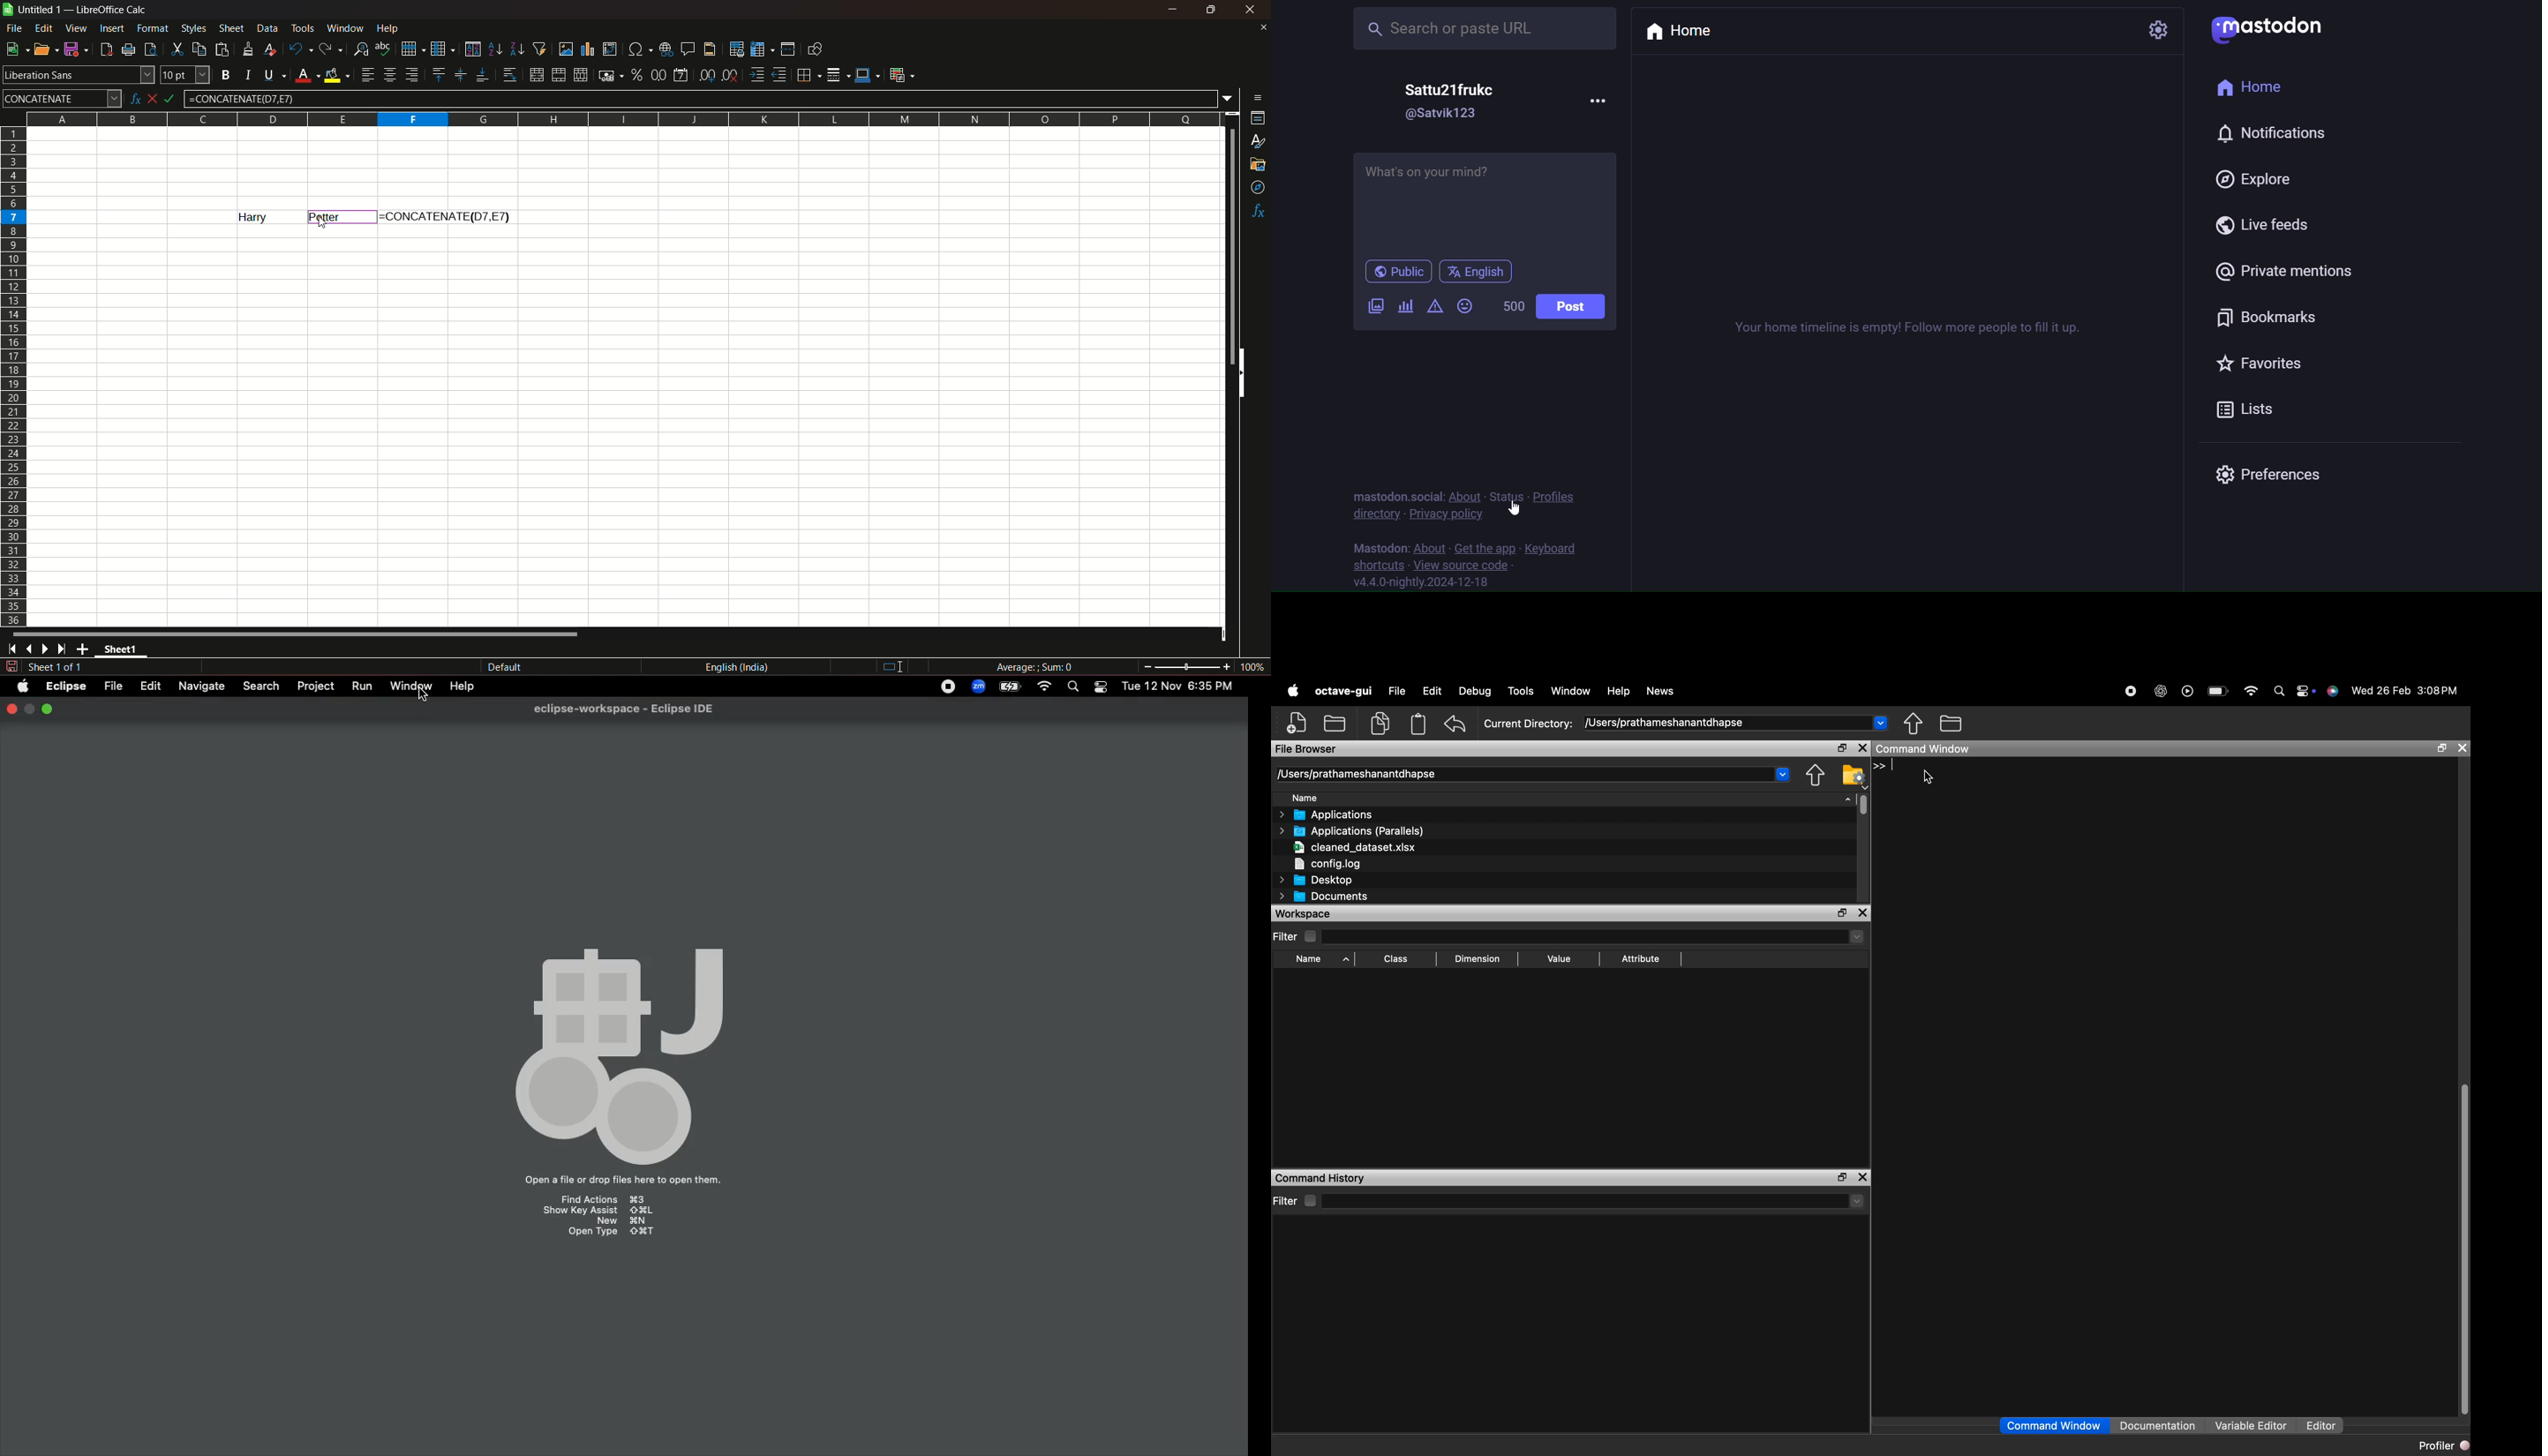 The image size is (2548, 1456). I want to click on center vertically, so click(459, 75).